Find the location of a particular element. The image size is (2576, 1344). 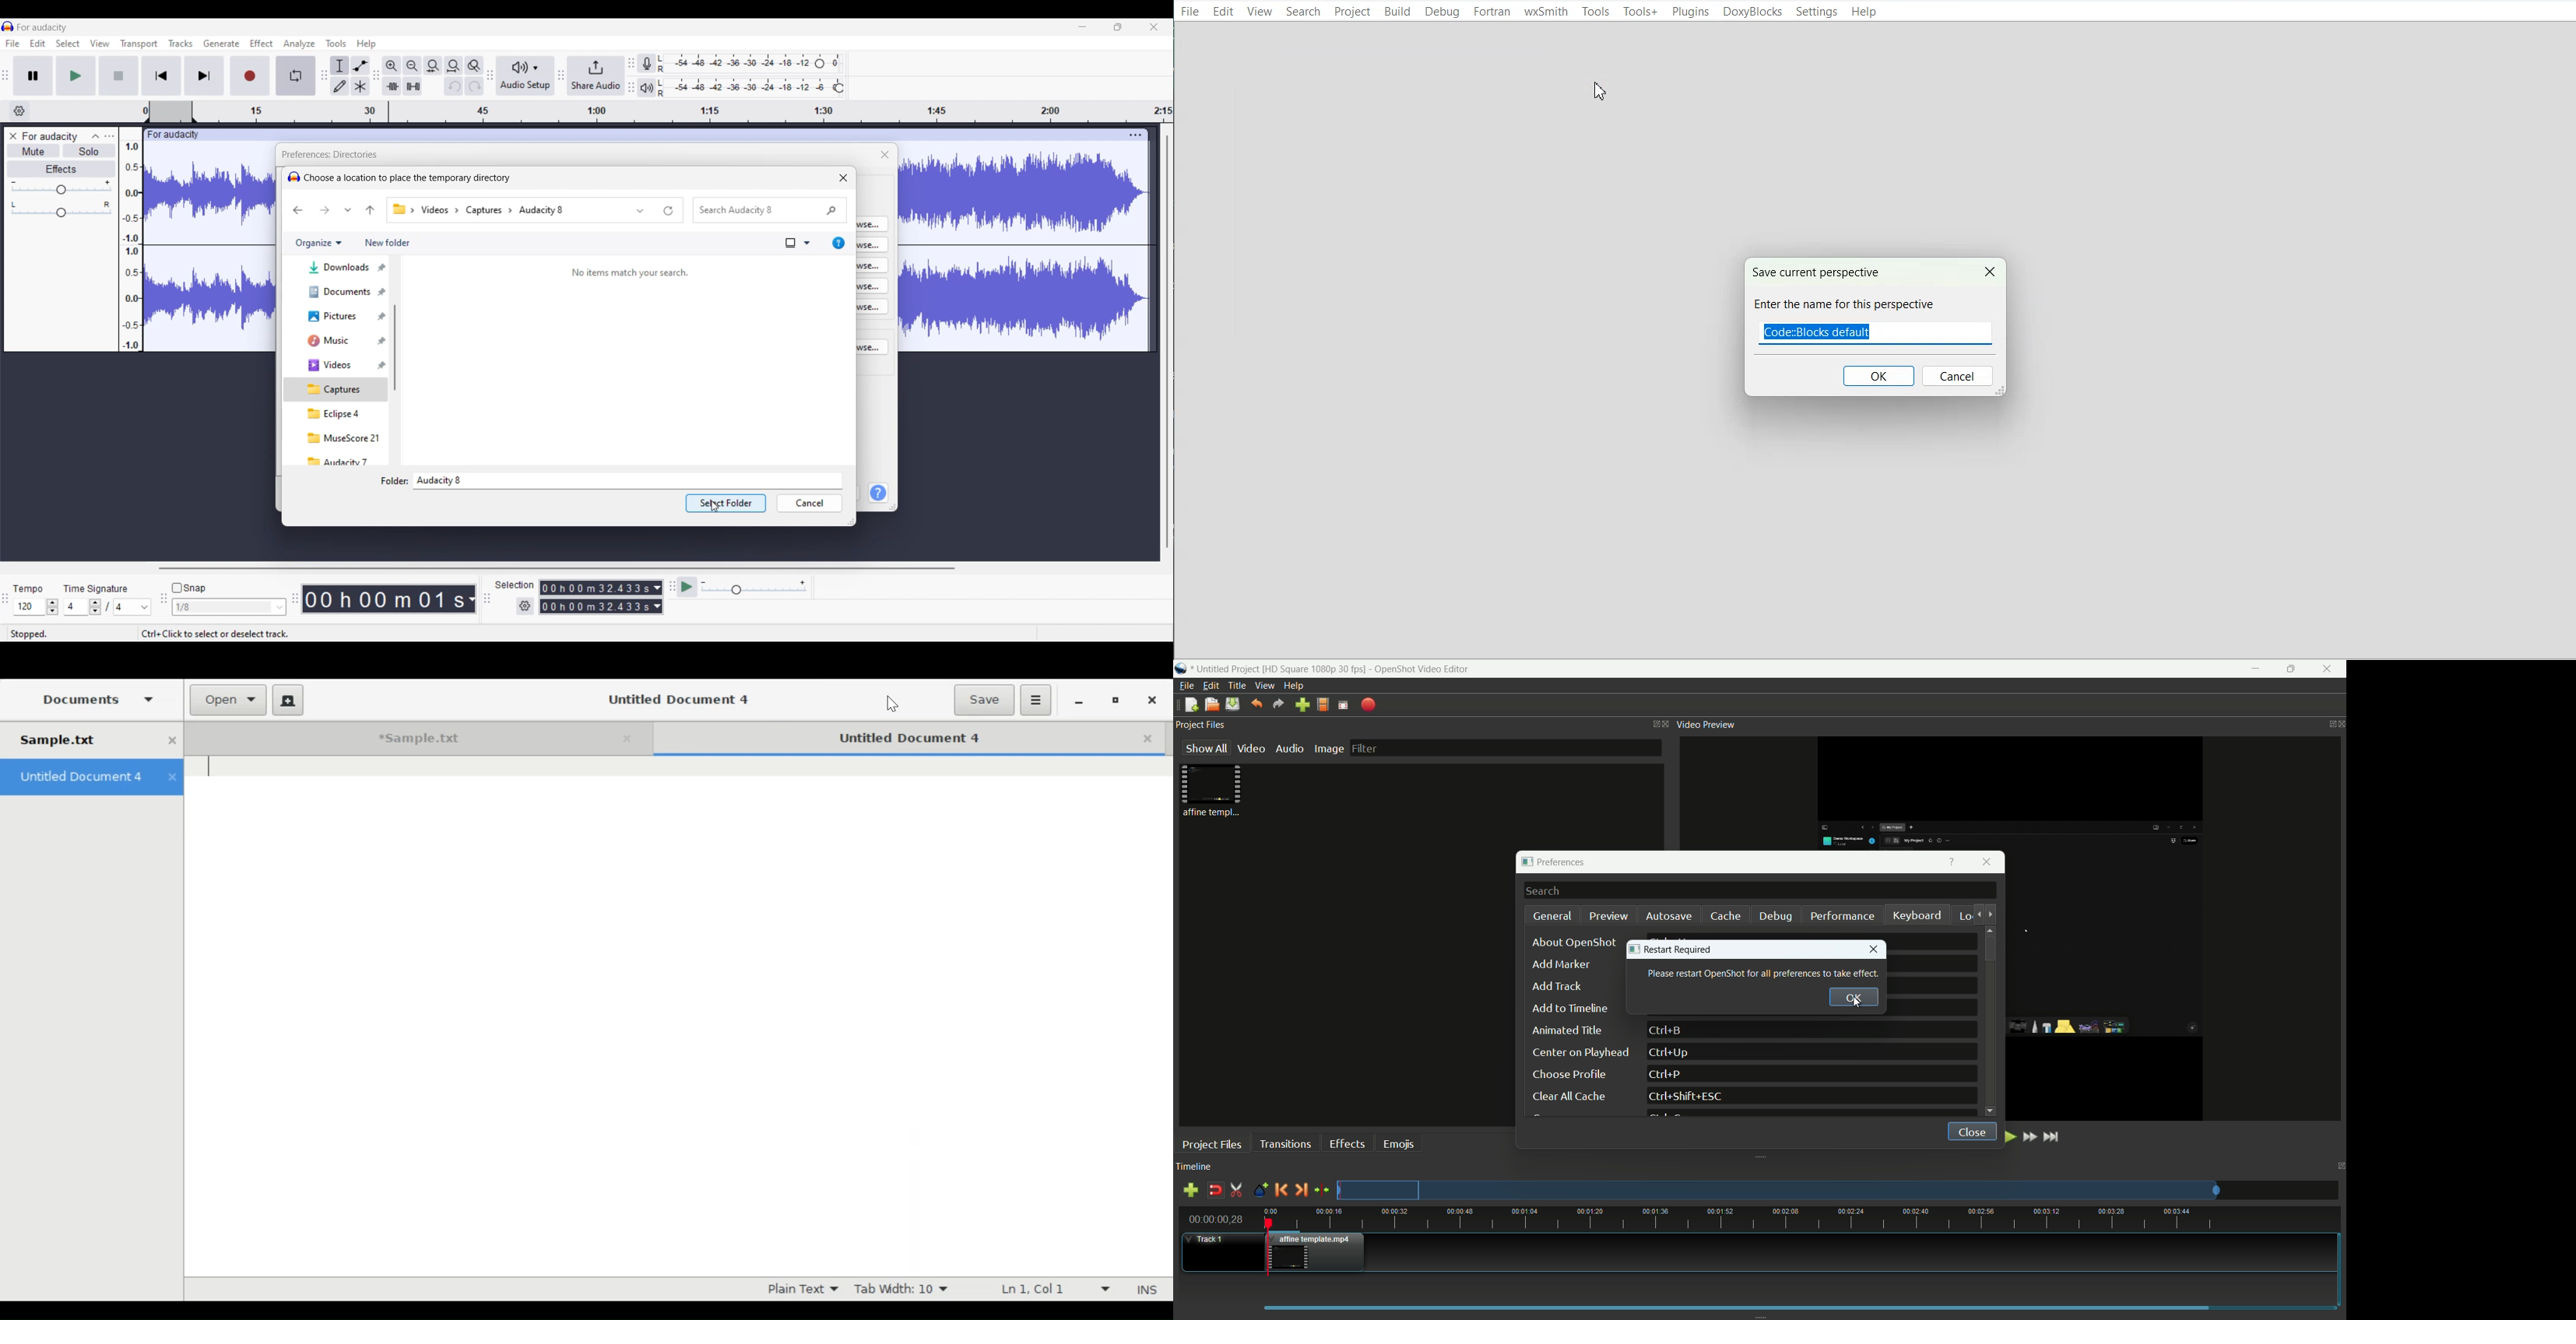

file menu is located at coordinates (1185, 686).